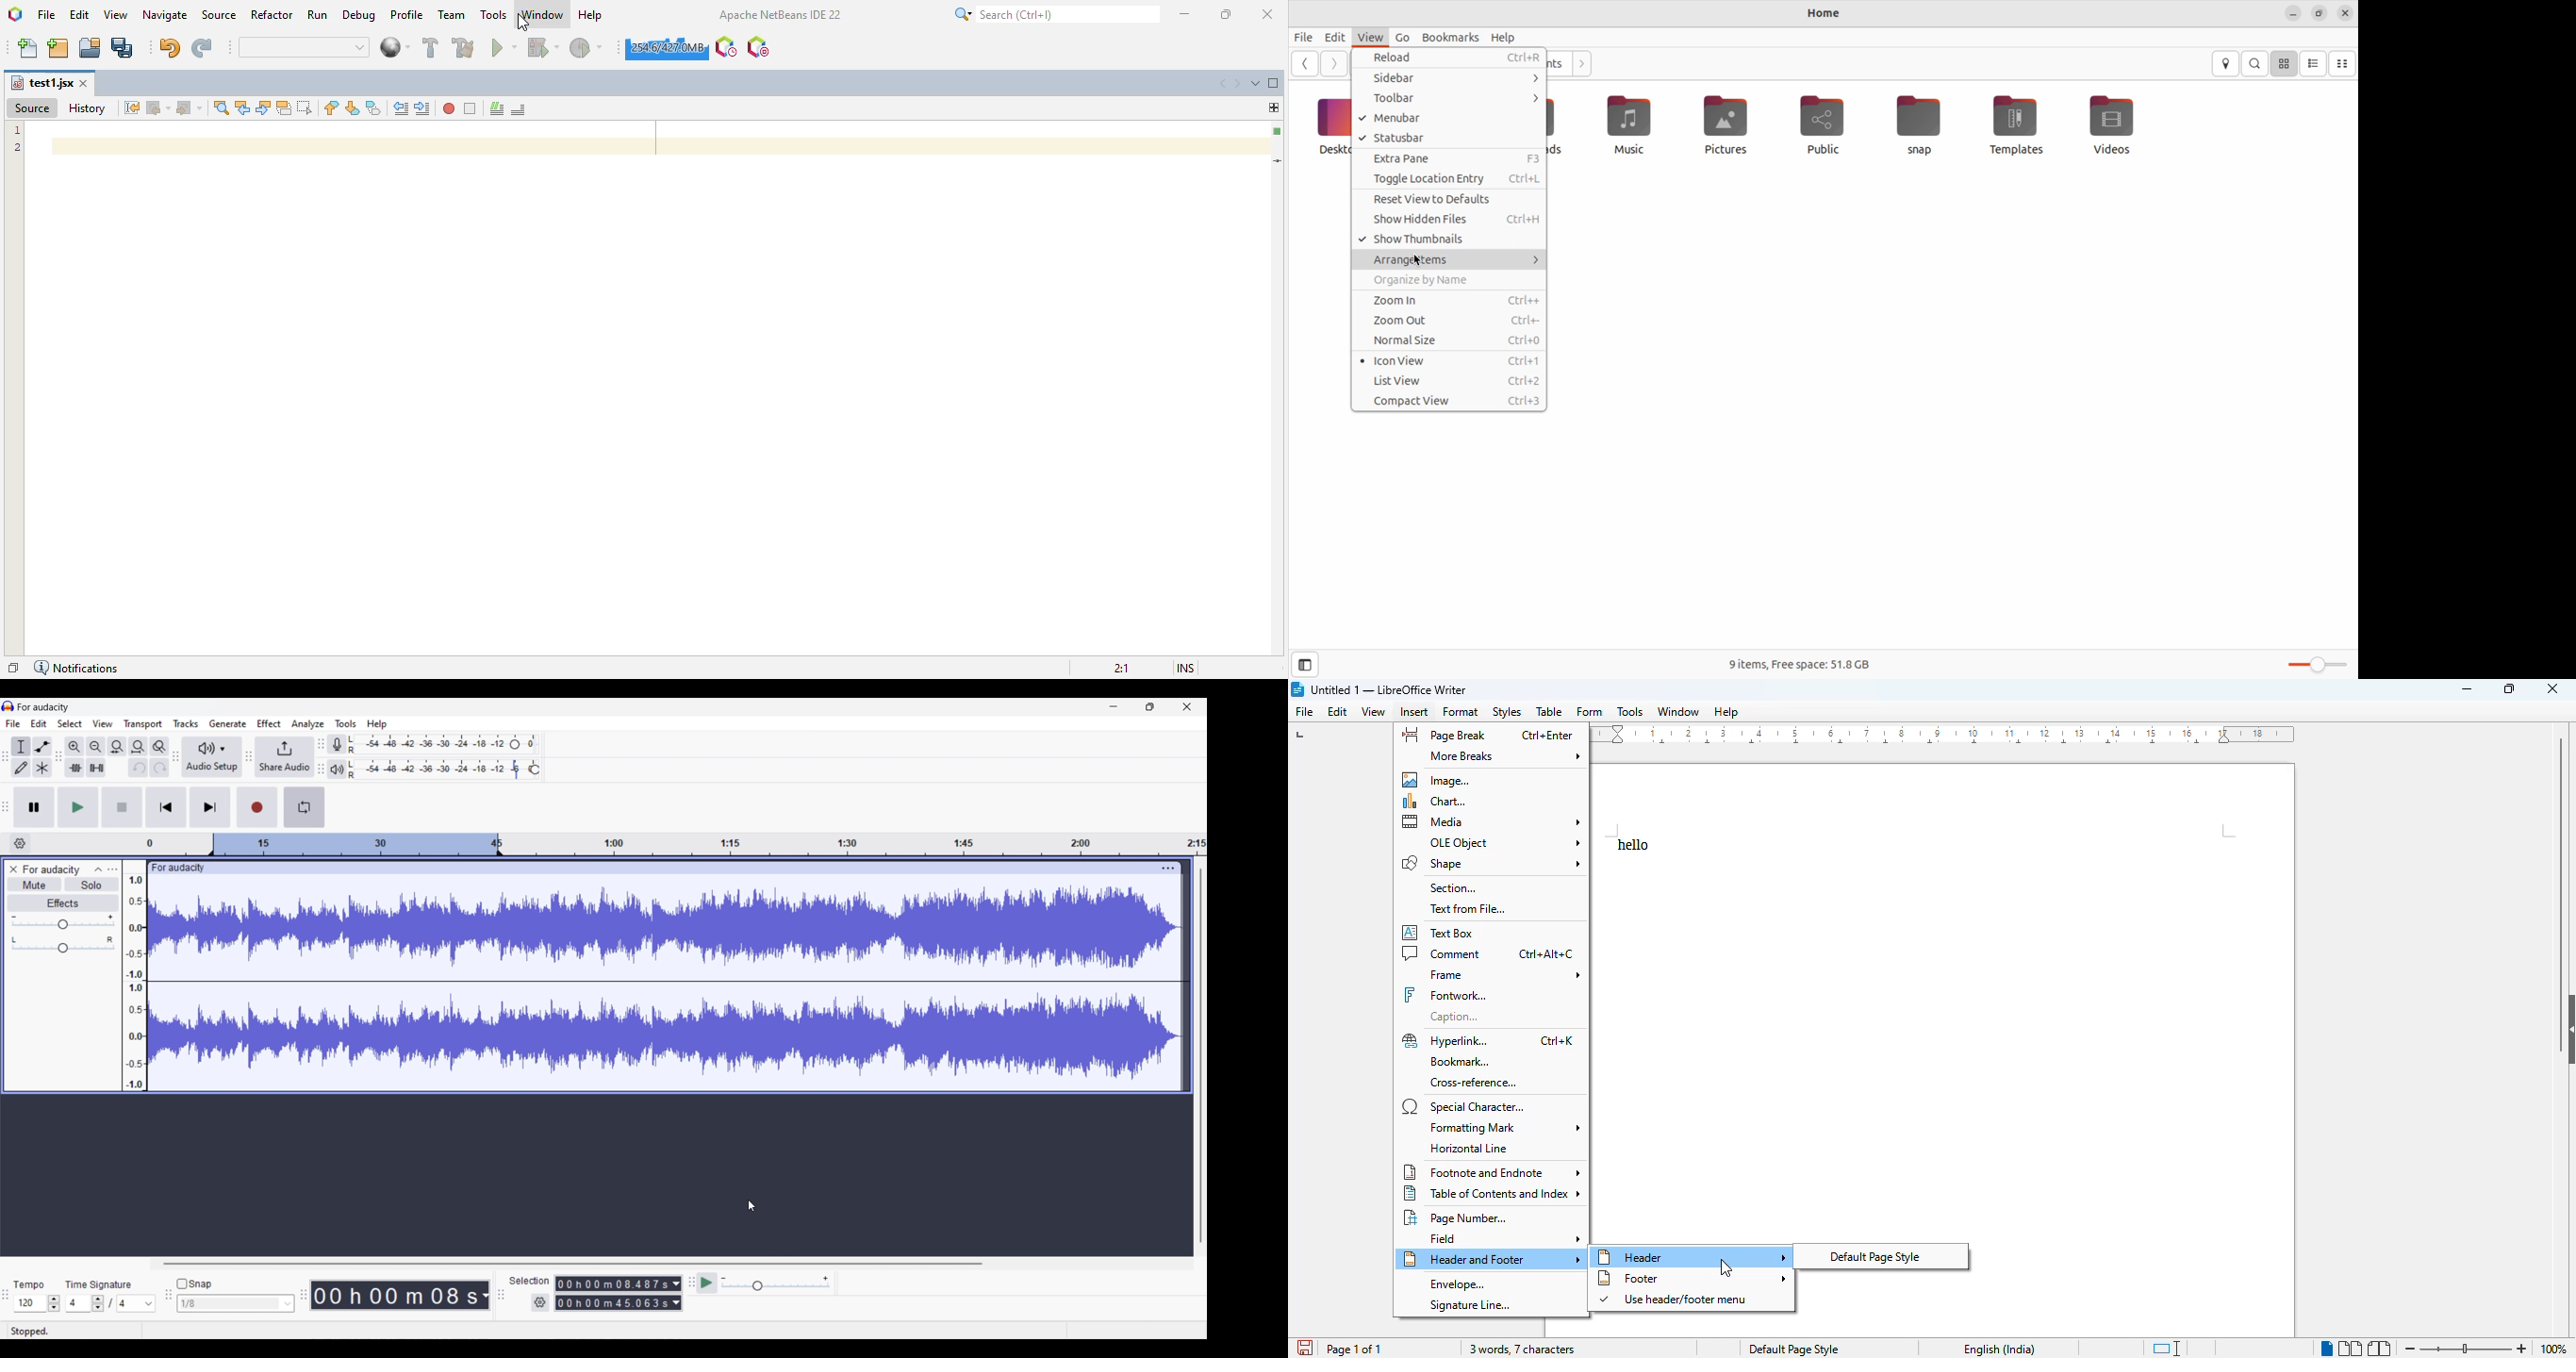  Describe the element at coordinates (236, 1303) in the screenshot. I see `Snap options` at that location.